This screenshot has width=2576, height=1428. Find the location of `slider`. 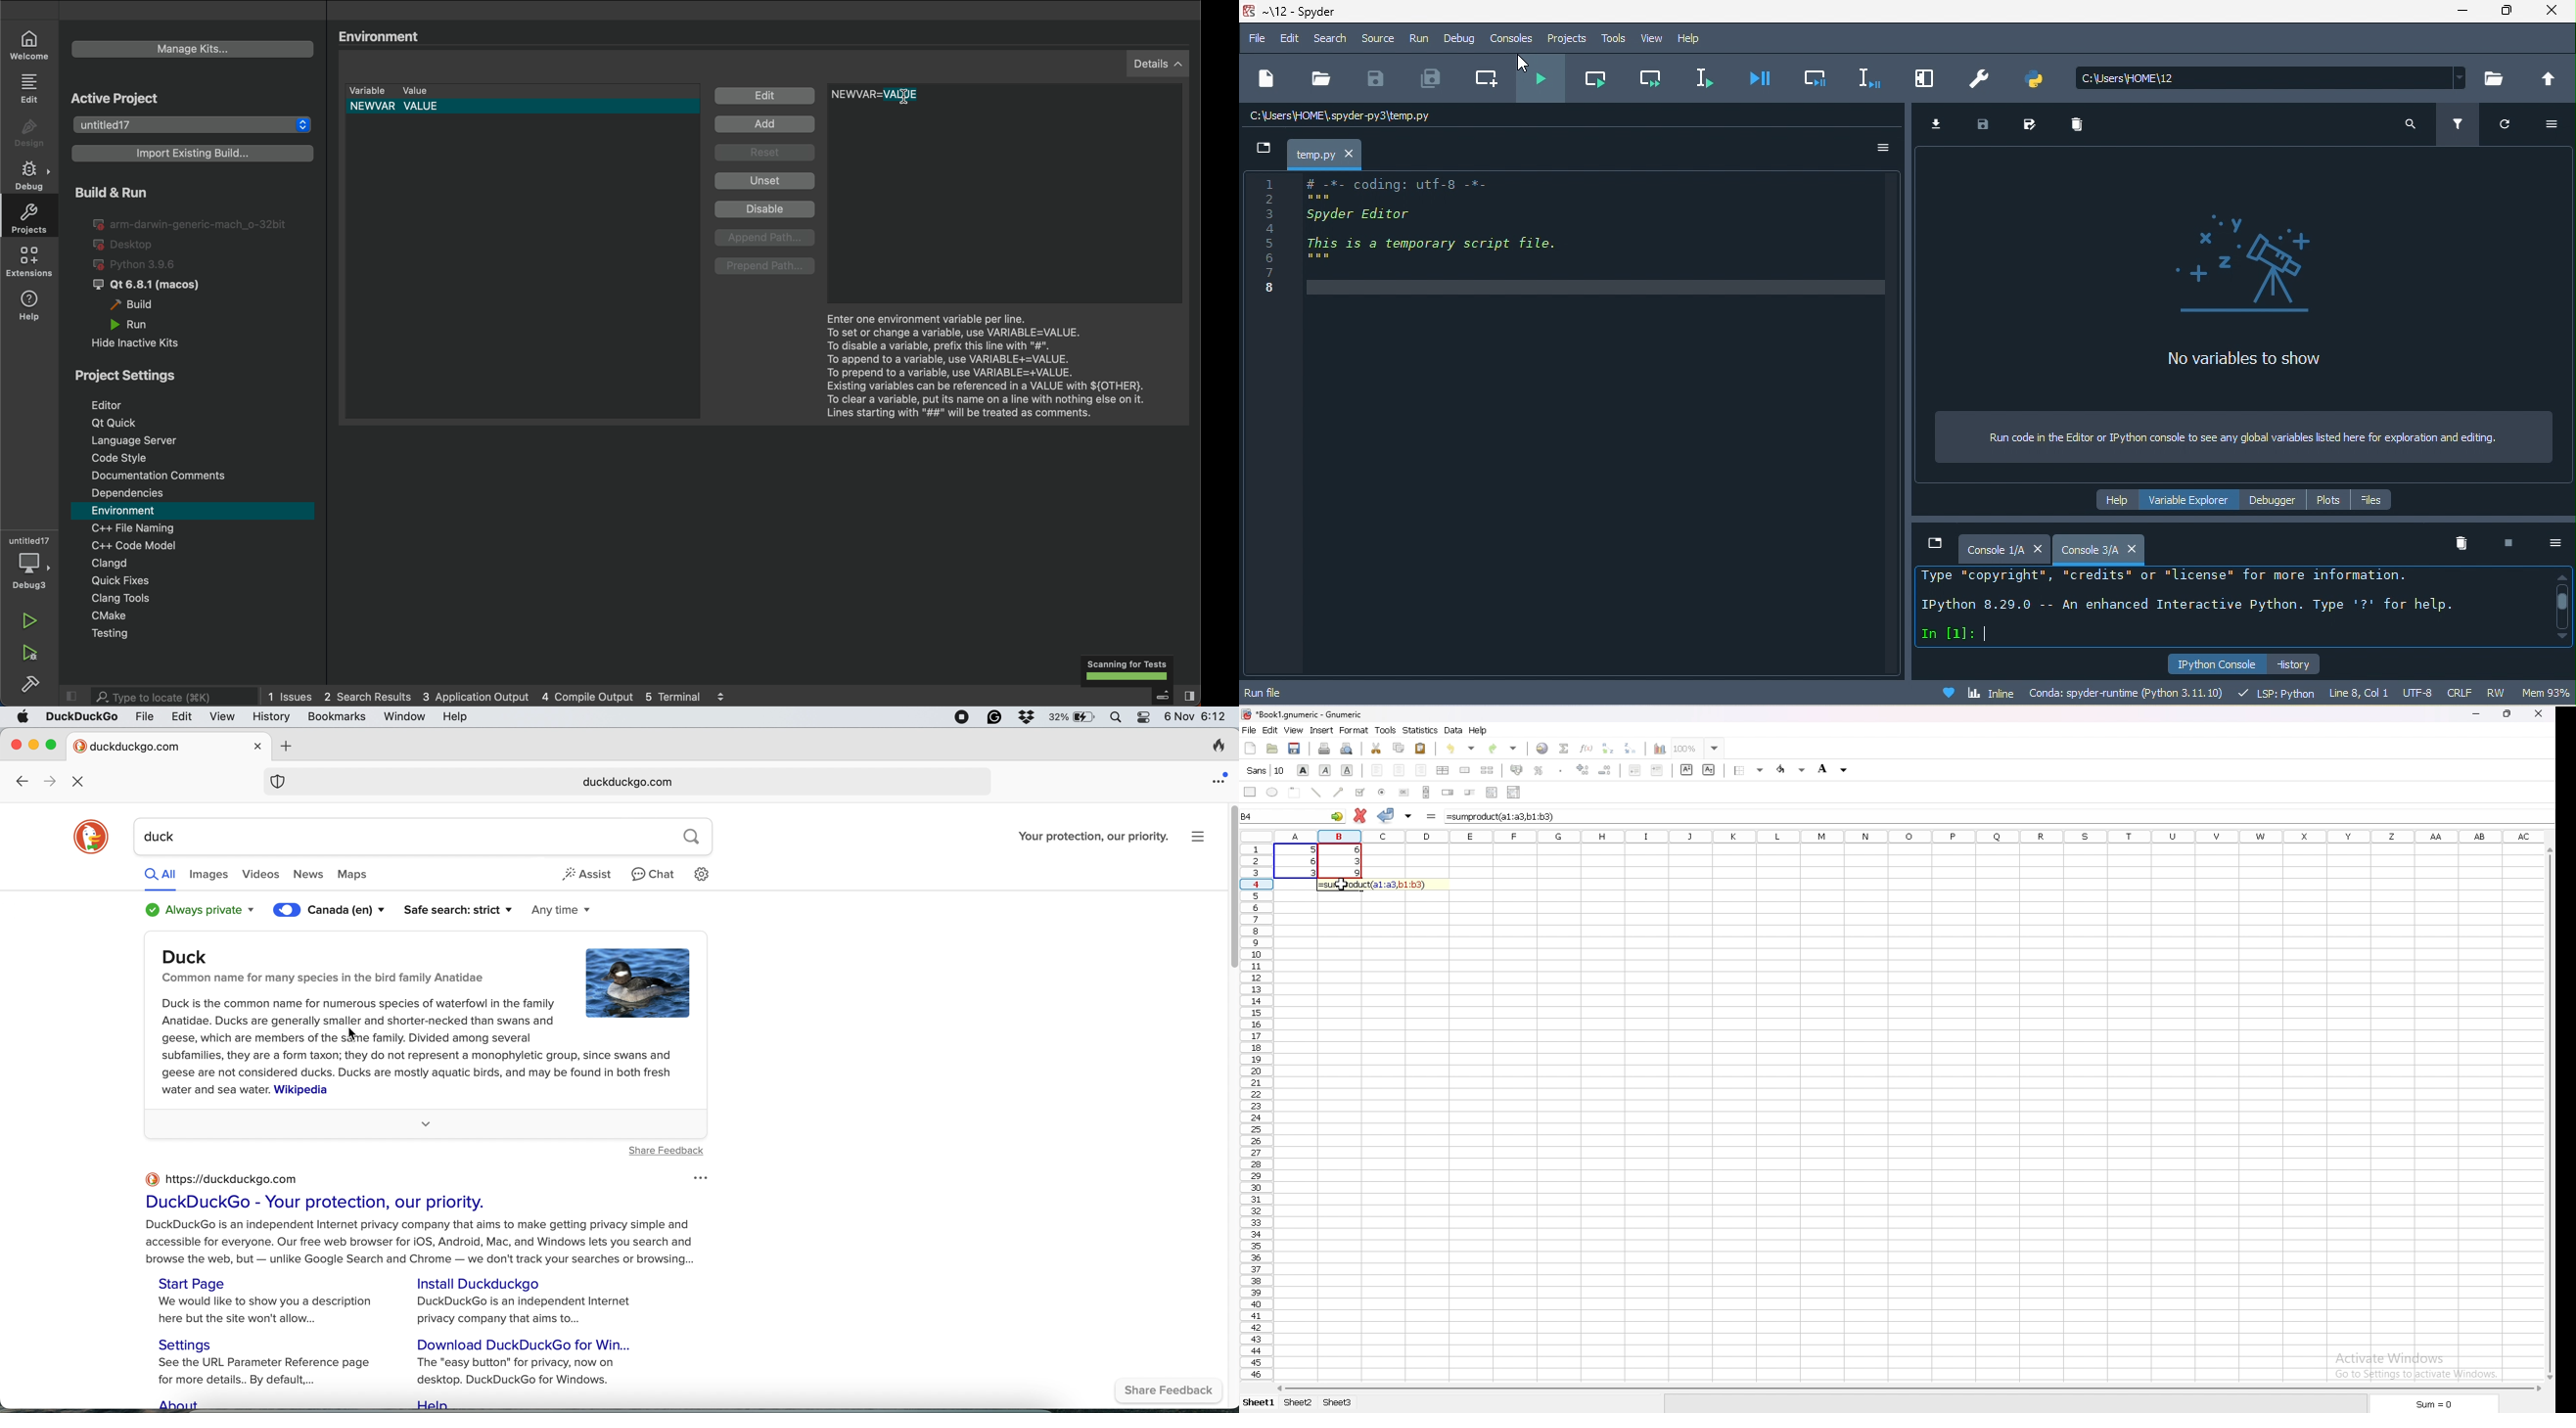

slider is located at coordinates (1470, 792).